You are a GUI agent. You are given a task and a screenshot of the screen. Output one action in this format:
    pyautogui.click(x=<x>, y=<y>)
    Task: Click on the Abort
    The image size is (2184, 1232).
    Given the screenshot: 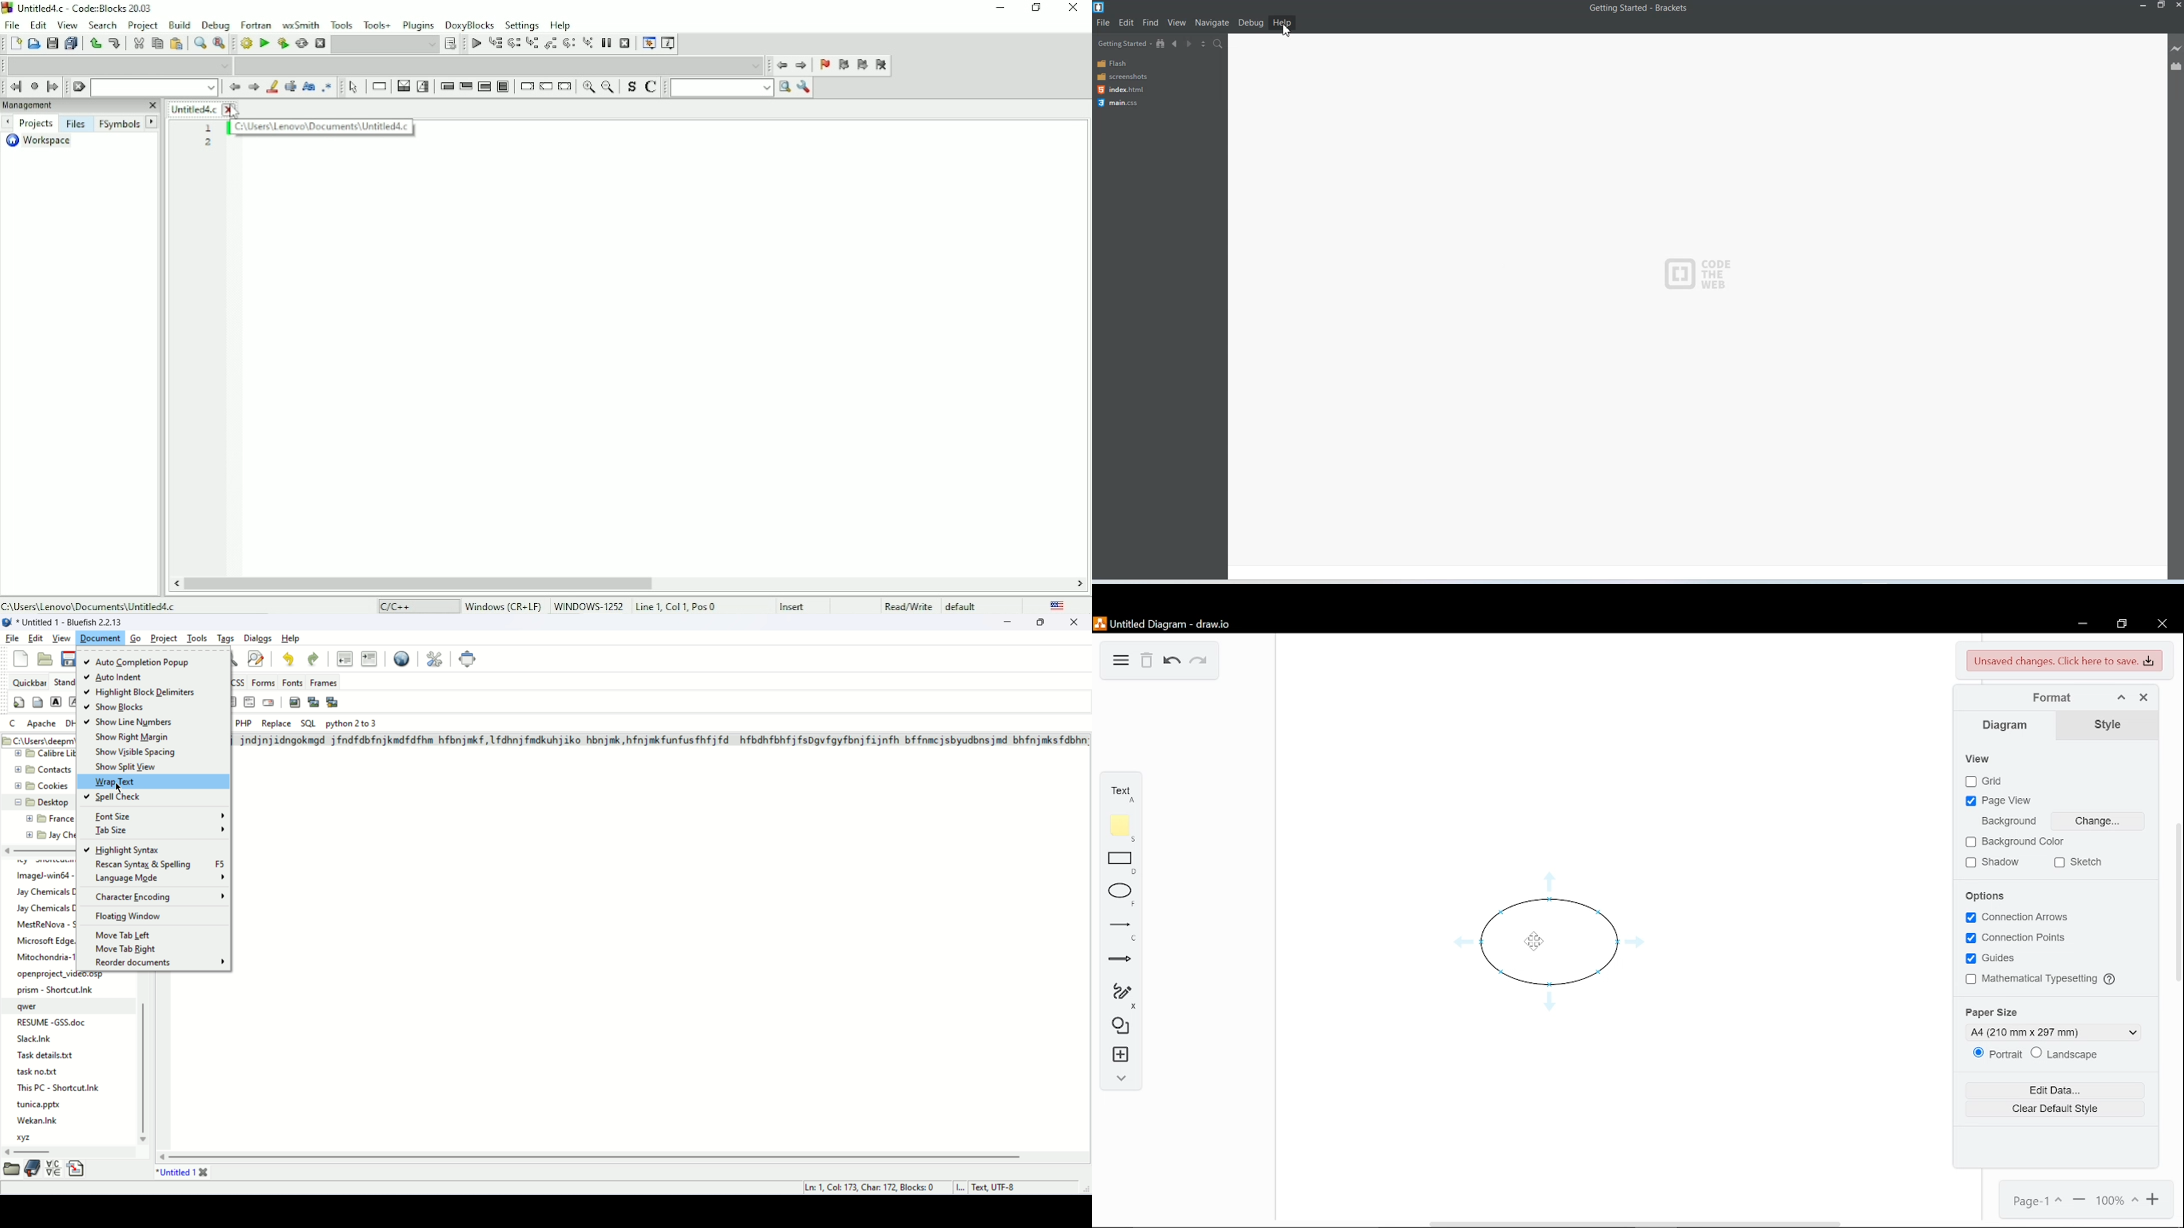 What is the action you would take?
    pyautogui.click(x=319, y=42)
    